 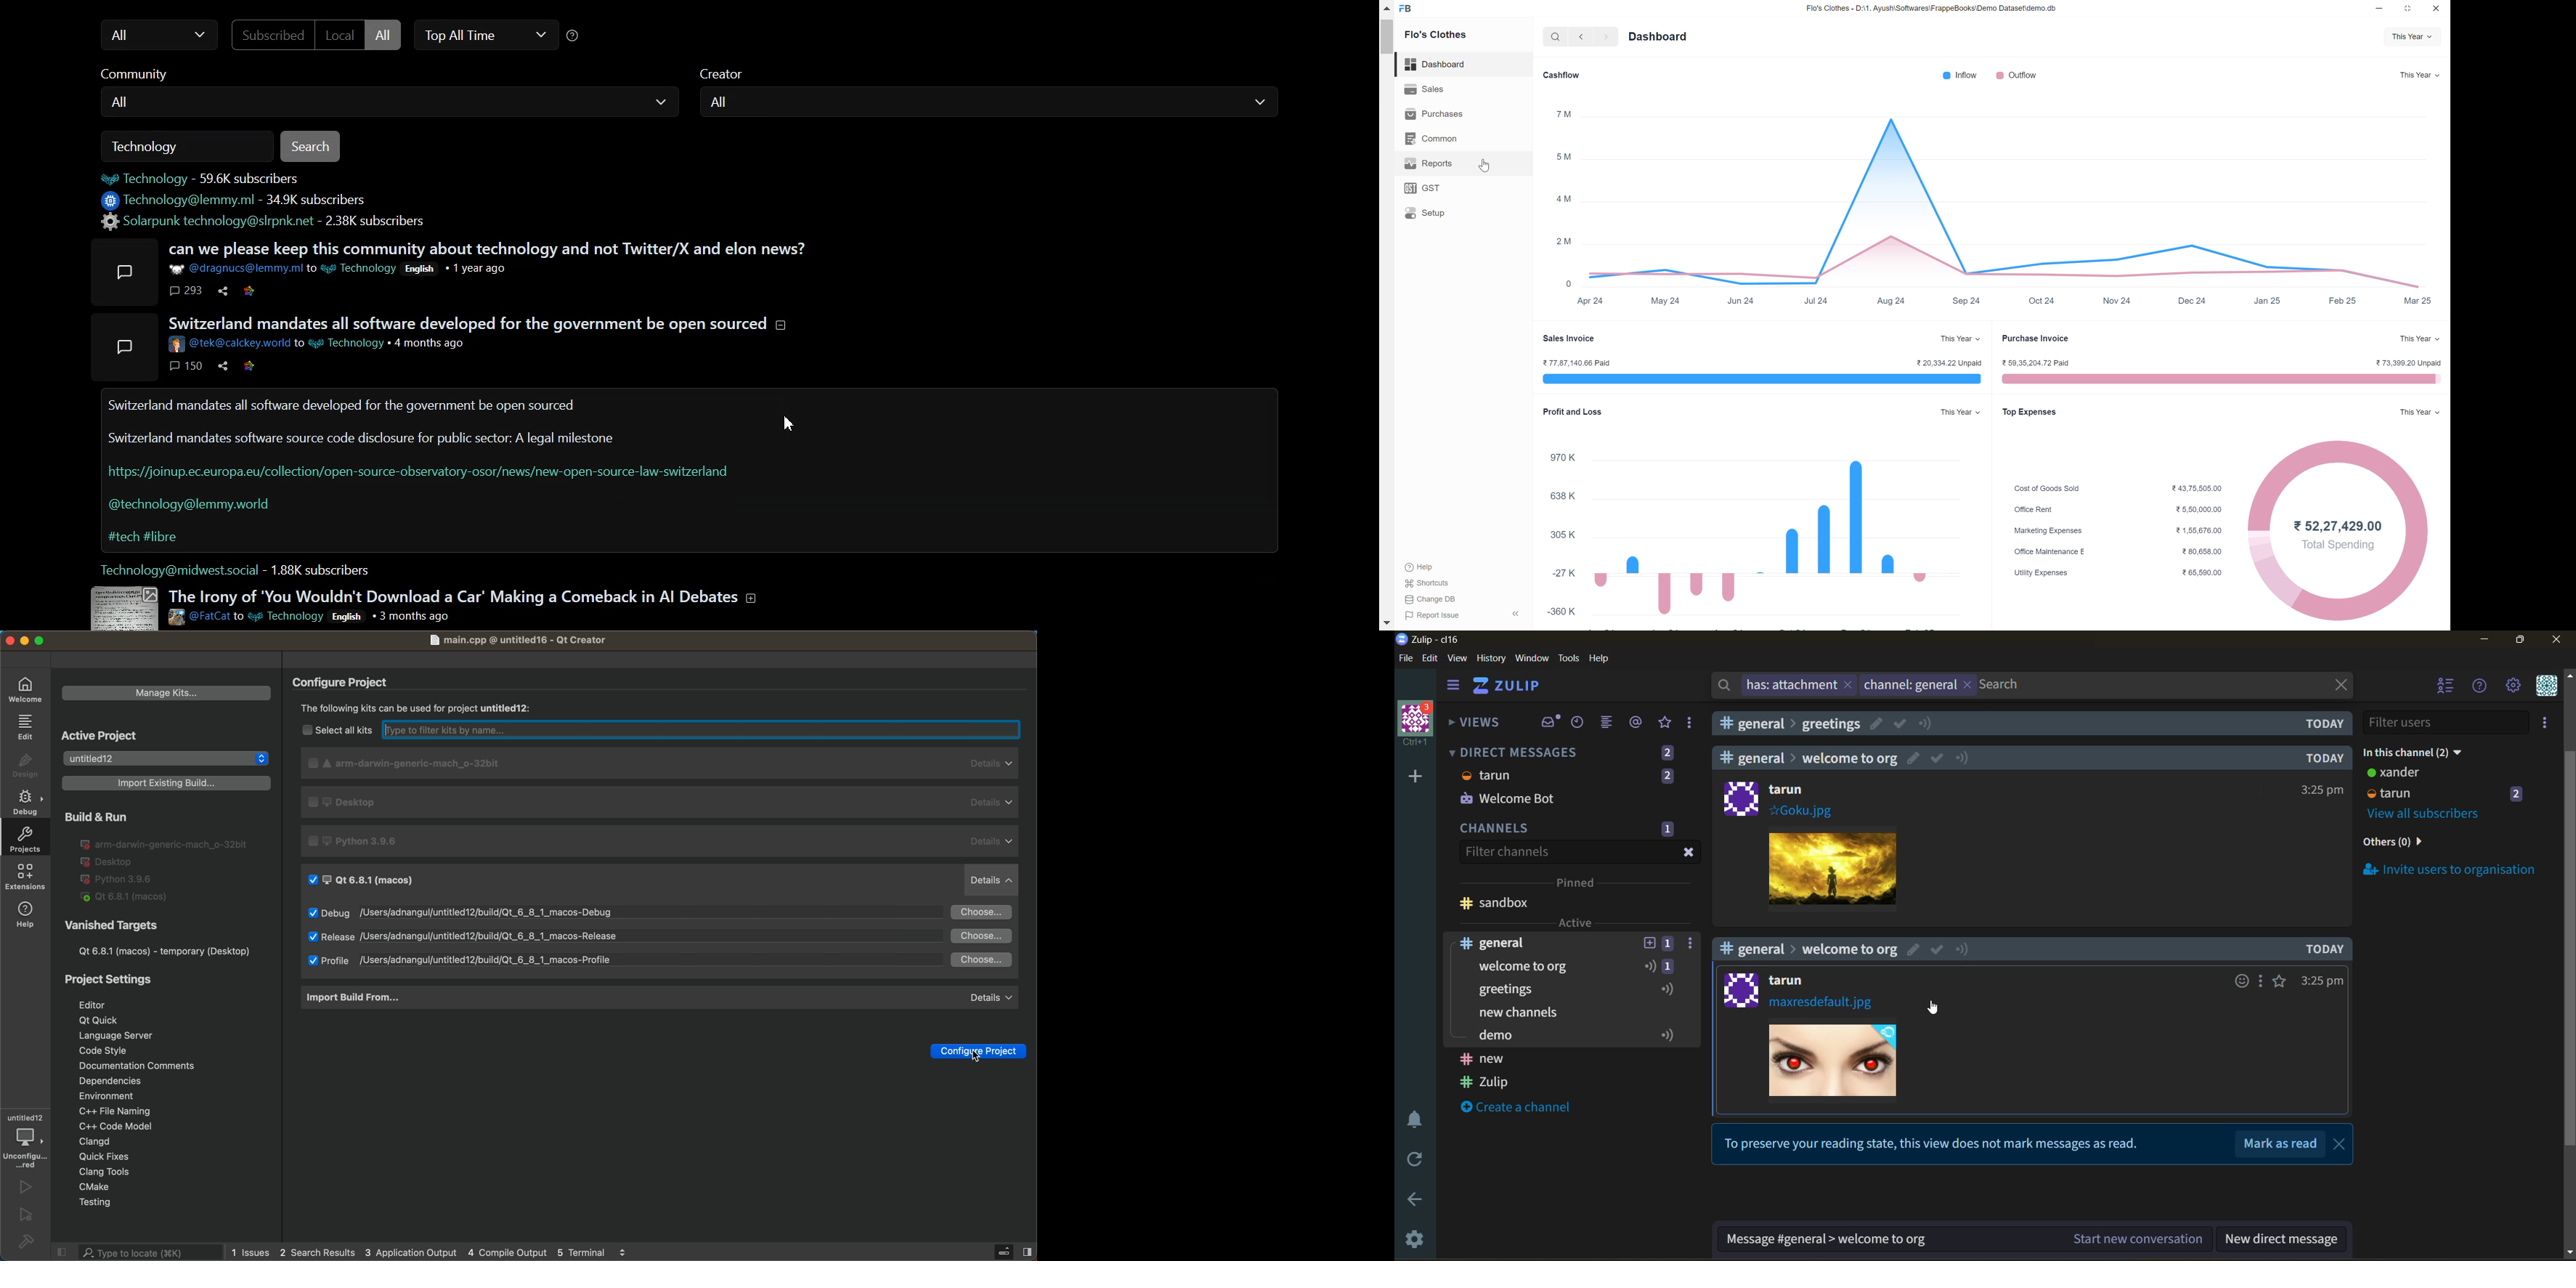 What do you see at coordinates (140, 1252) in the screenshot?
I see `search` at bounding box center [140, 1252].